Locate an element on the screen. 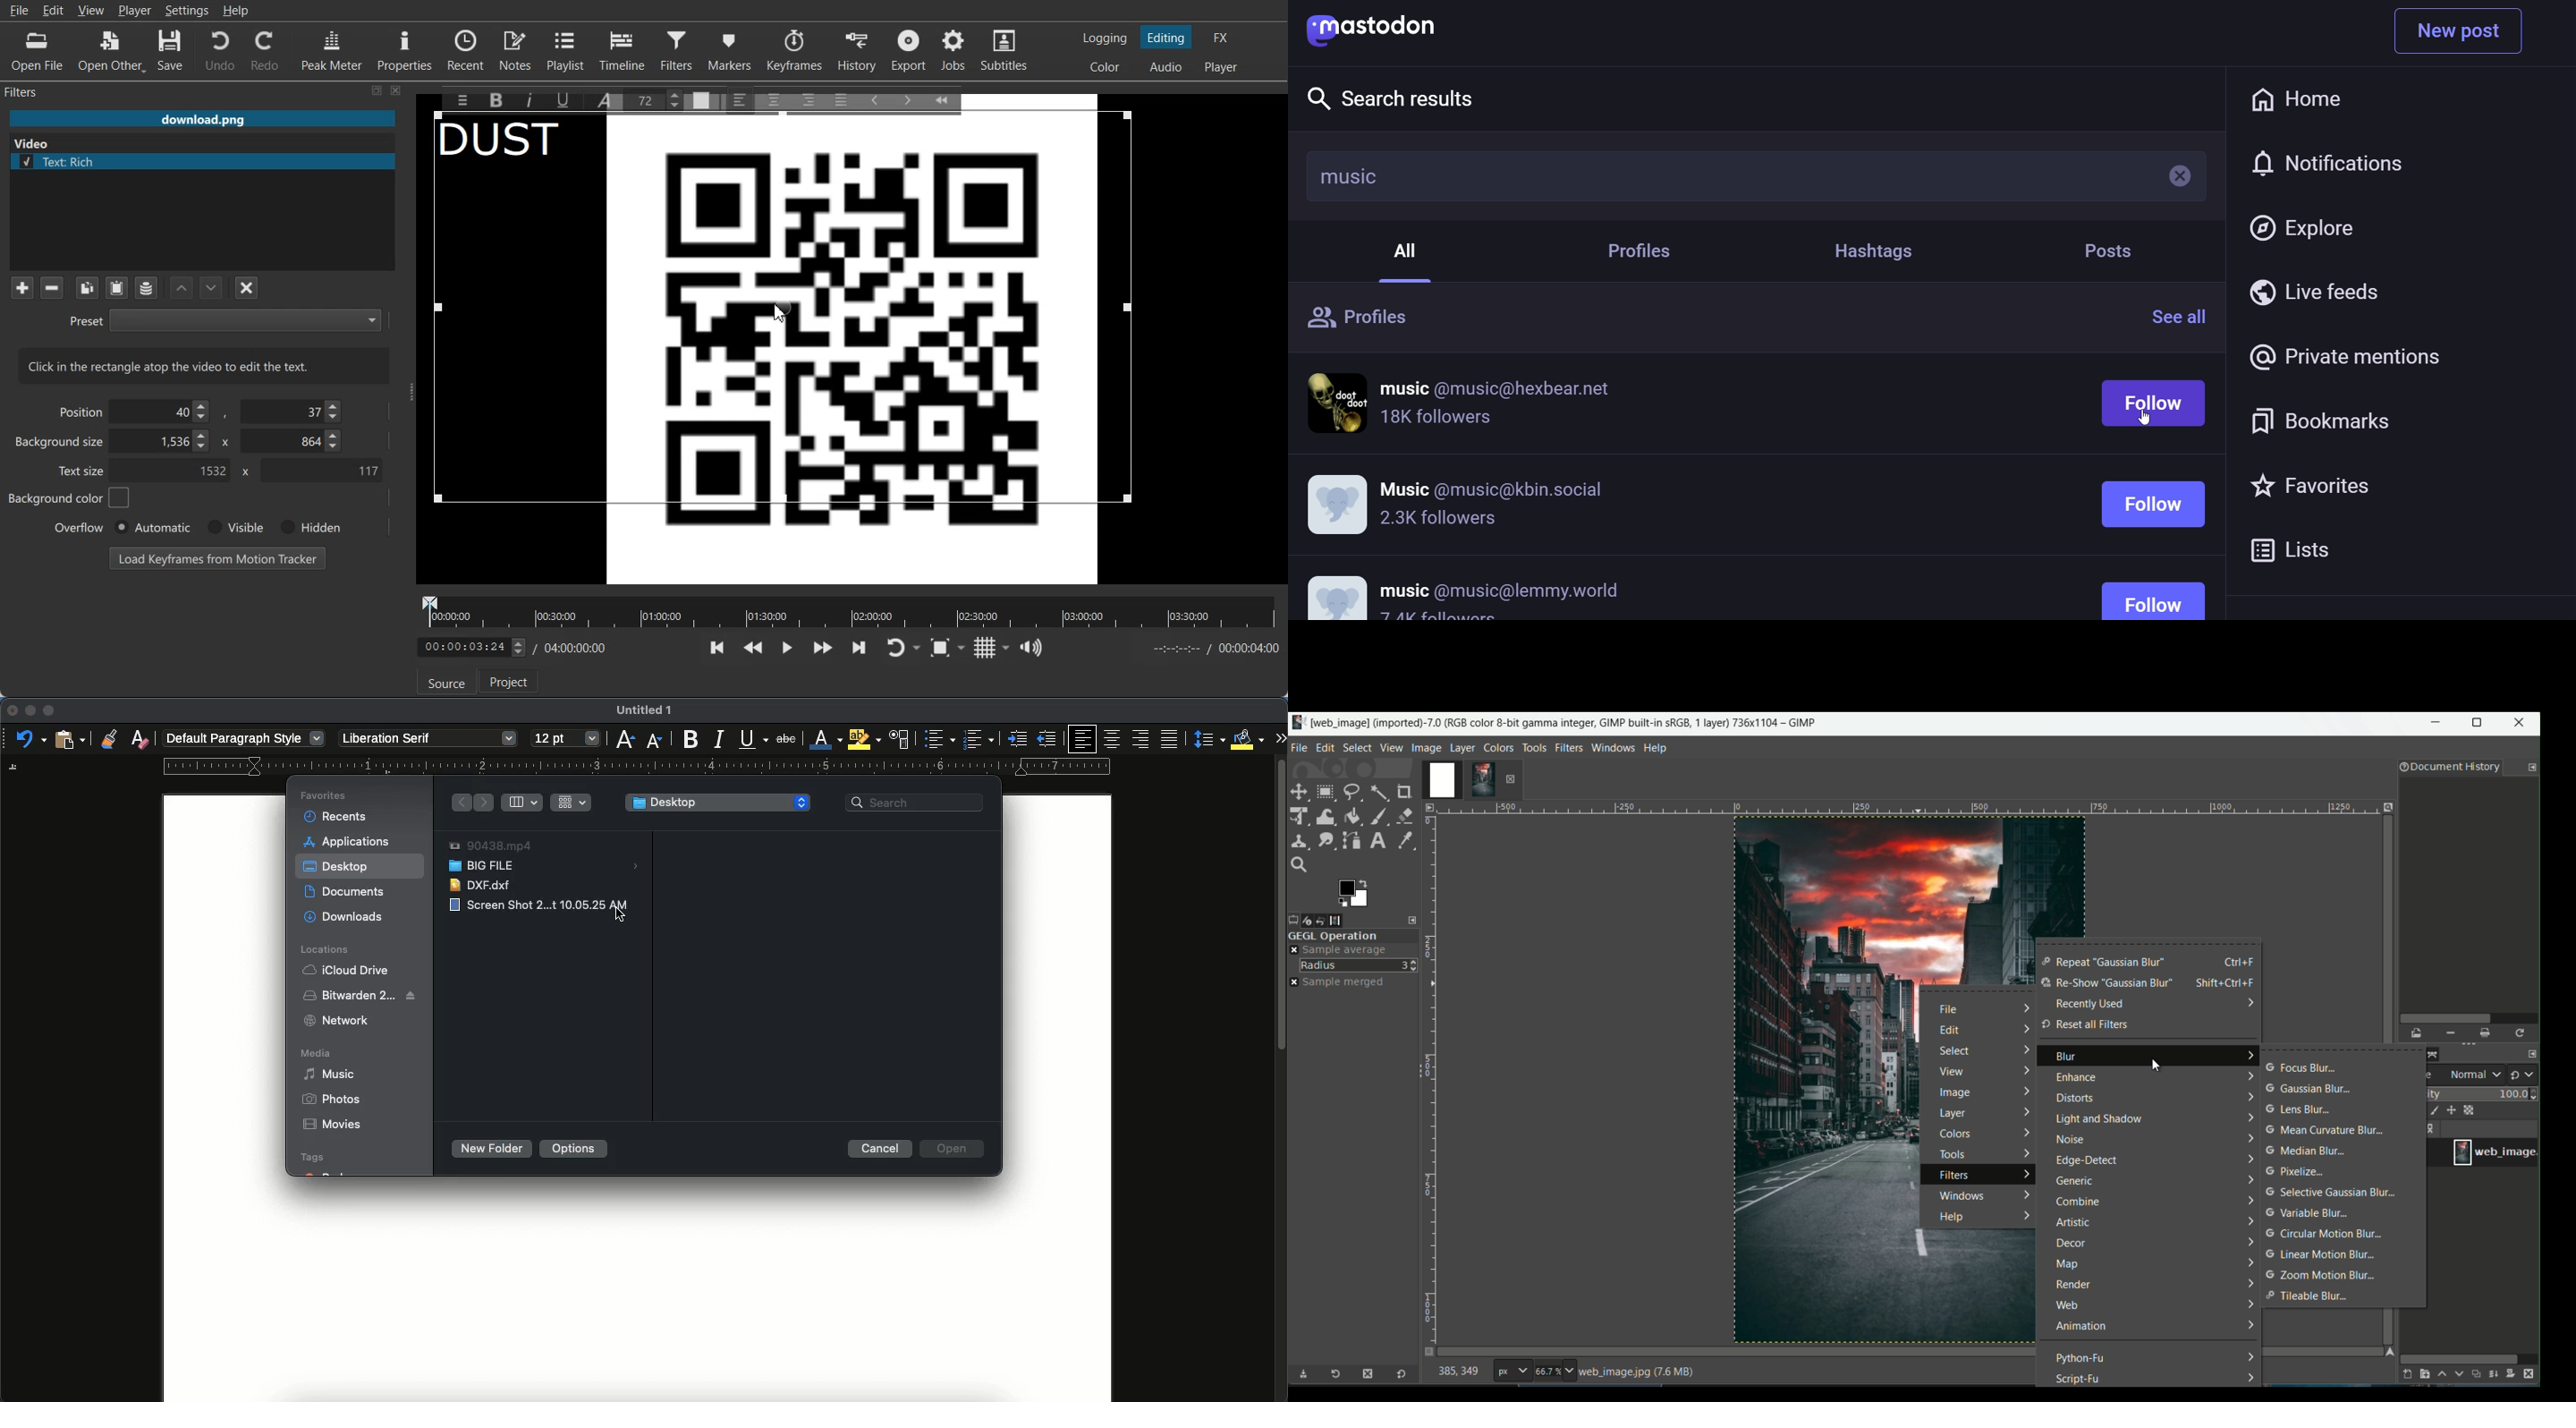  Player is located at coordinates (135, 11).